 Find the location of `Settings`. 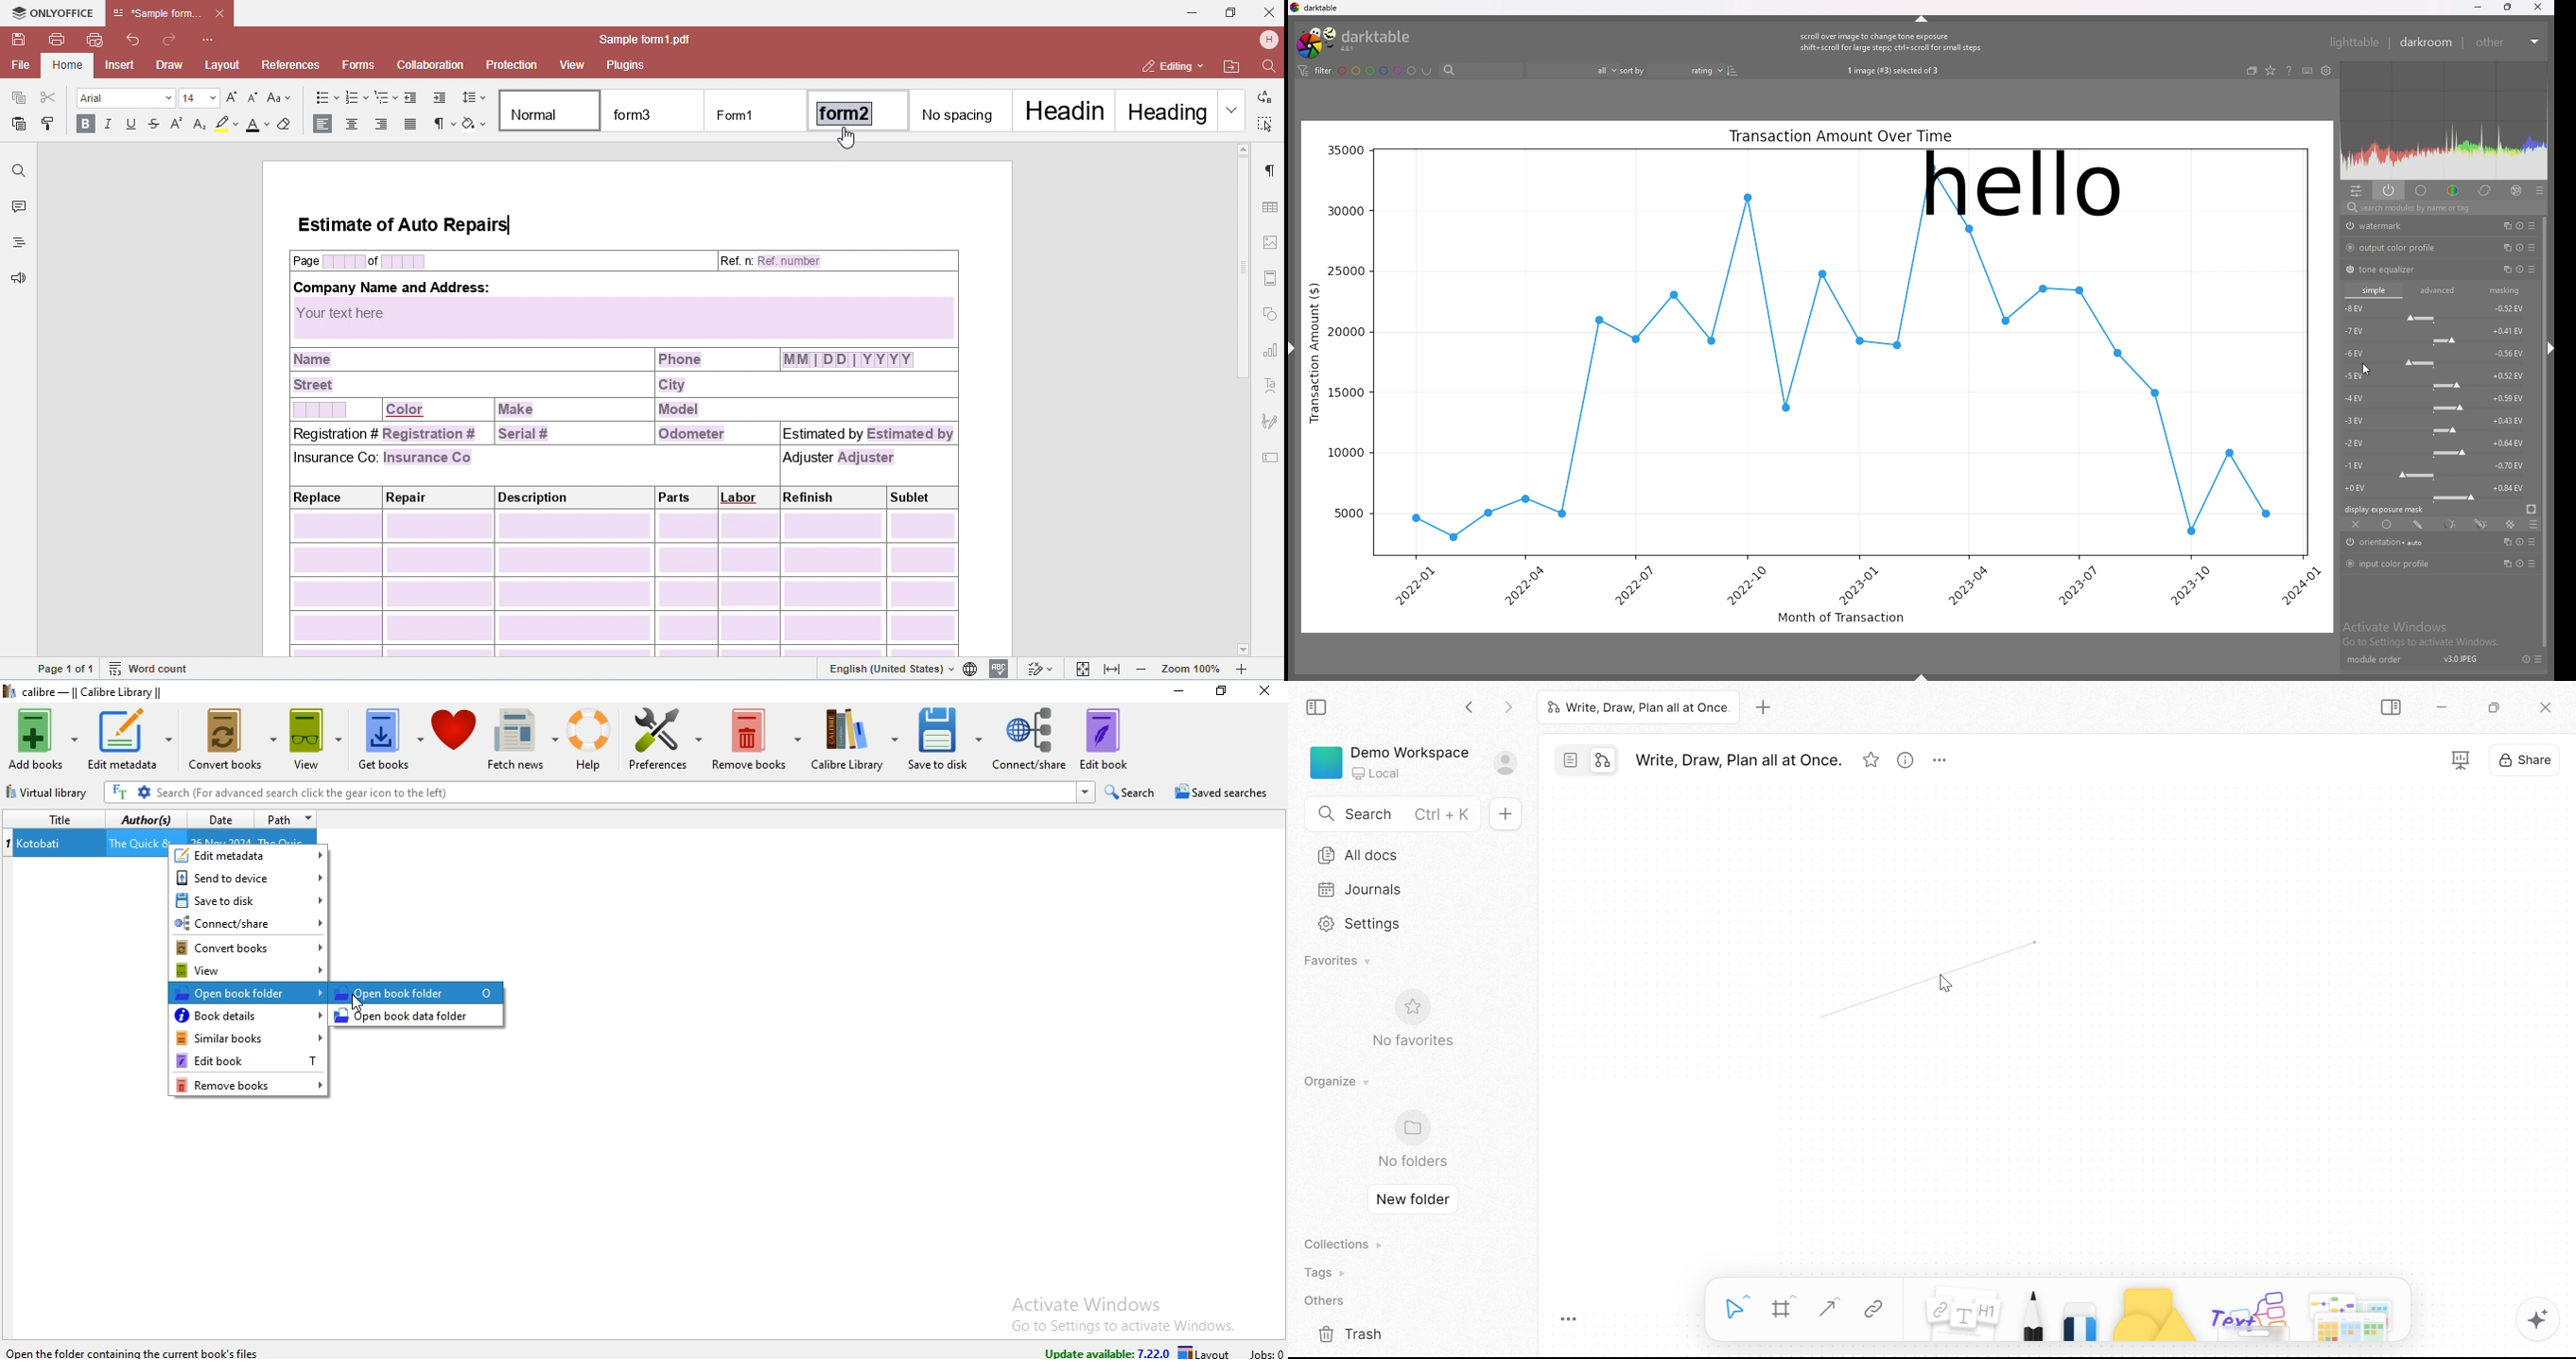

Settings is located at coordinates (1360, 924).